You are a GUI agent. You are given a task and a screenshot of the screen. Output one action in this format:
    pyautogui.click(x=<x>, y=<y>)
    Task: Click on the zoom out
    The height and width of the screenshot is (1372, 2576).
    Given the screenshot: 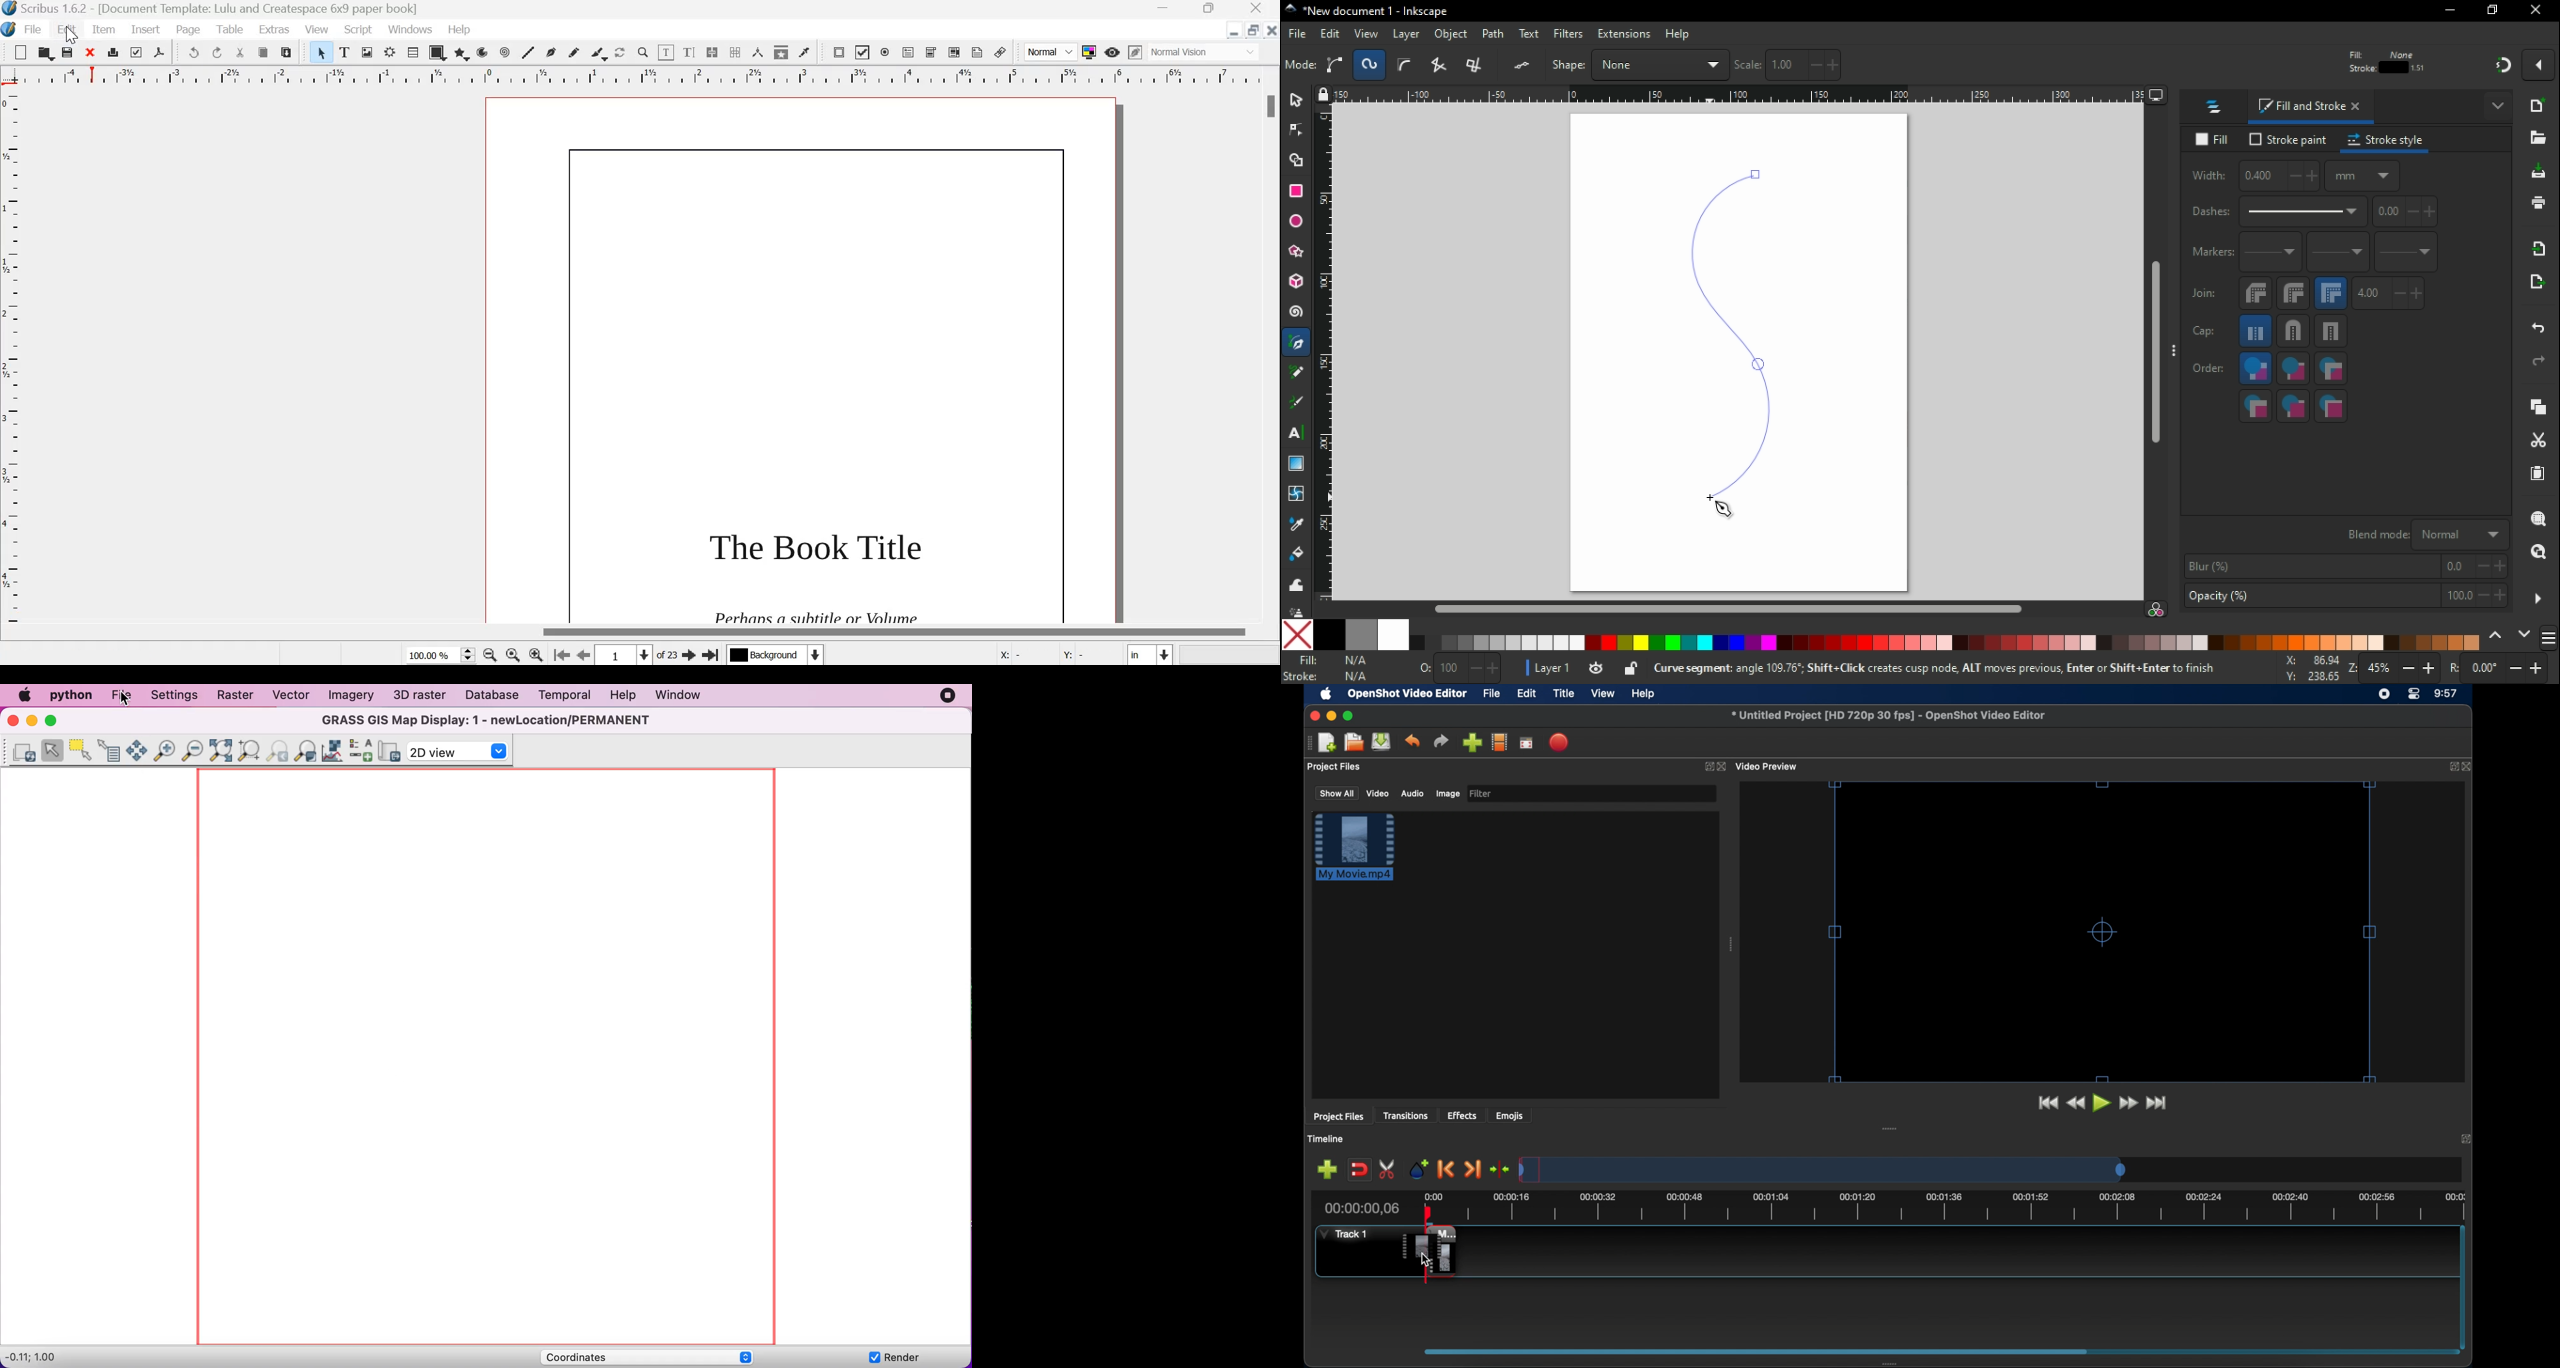 What is the action you would take?
    pyautogui.click(x=491, y=655)
    